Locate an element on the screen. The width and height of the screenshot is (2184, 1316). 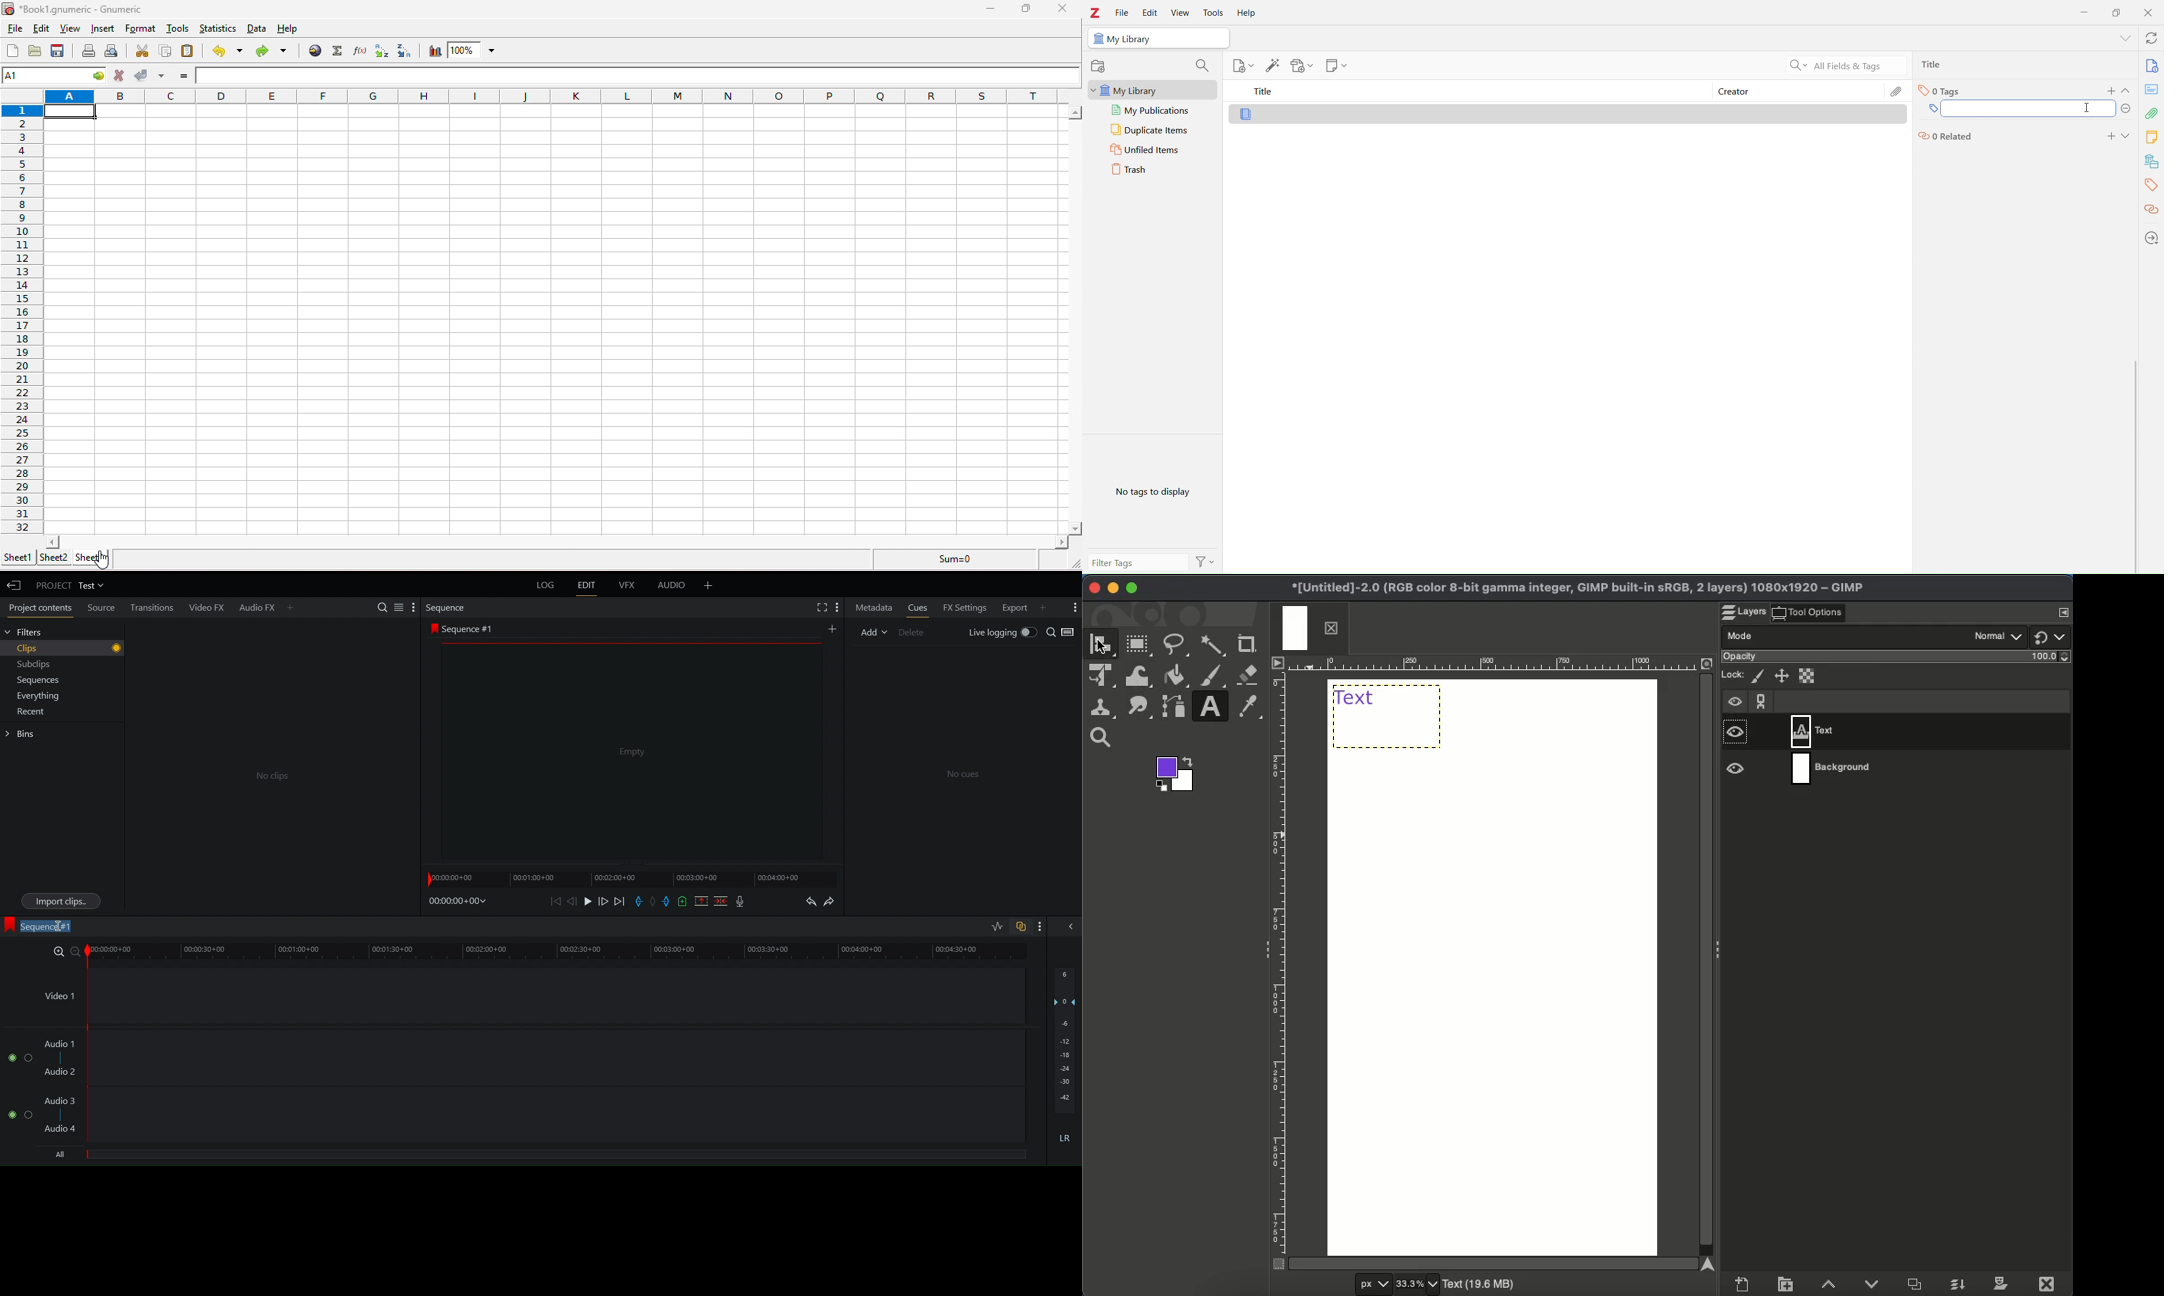
Gins is located at coordinates (23, 734).